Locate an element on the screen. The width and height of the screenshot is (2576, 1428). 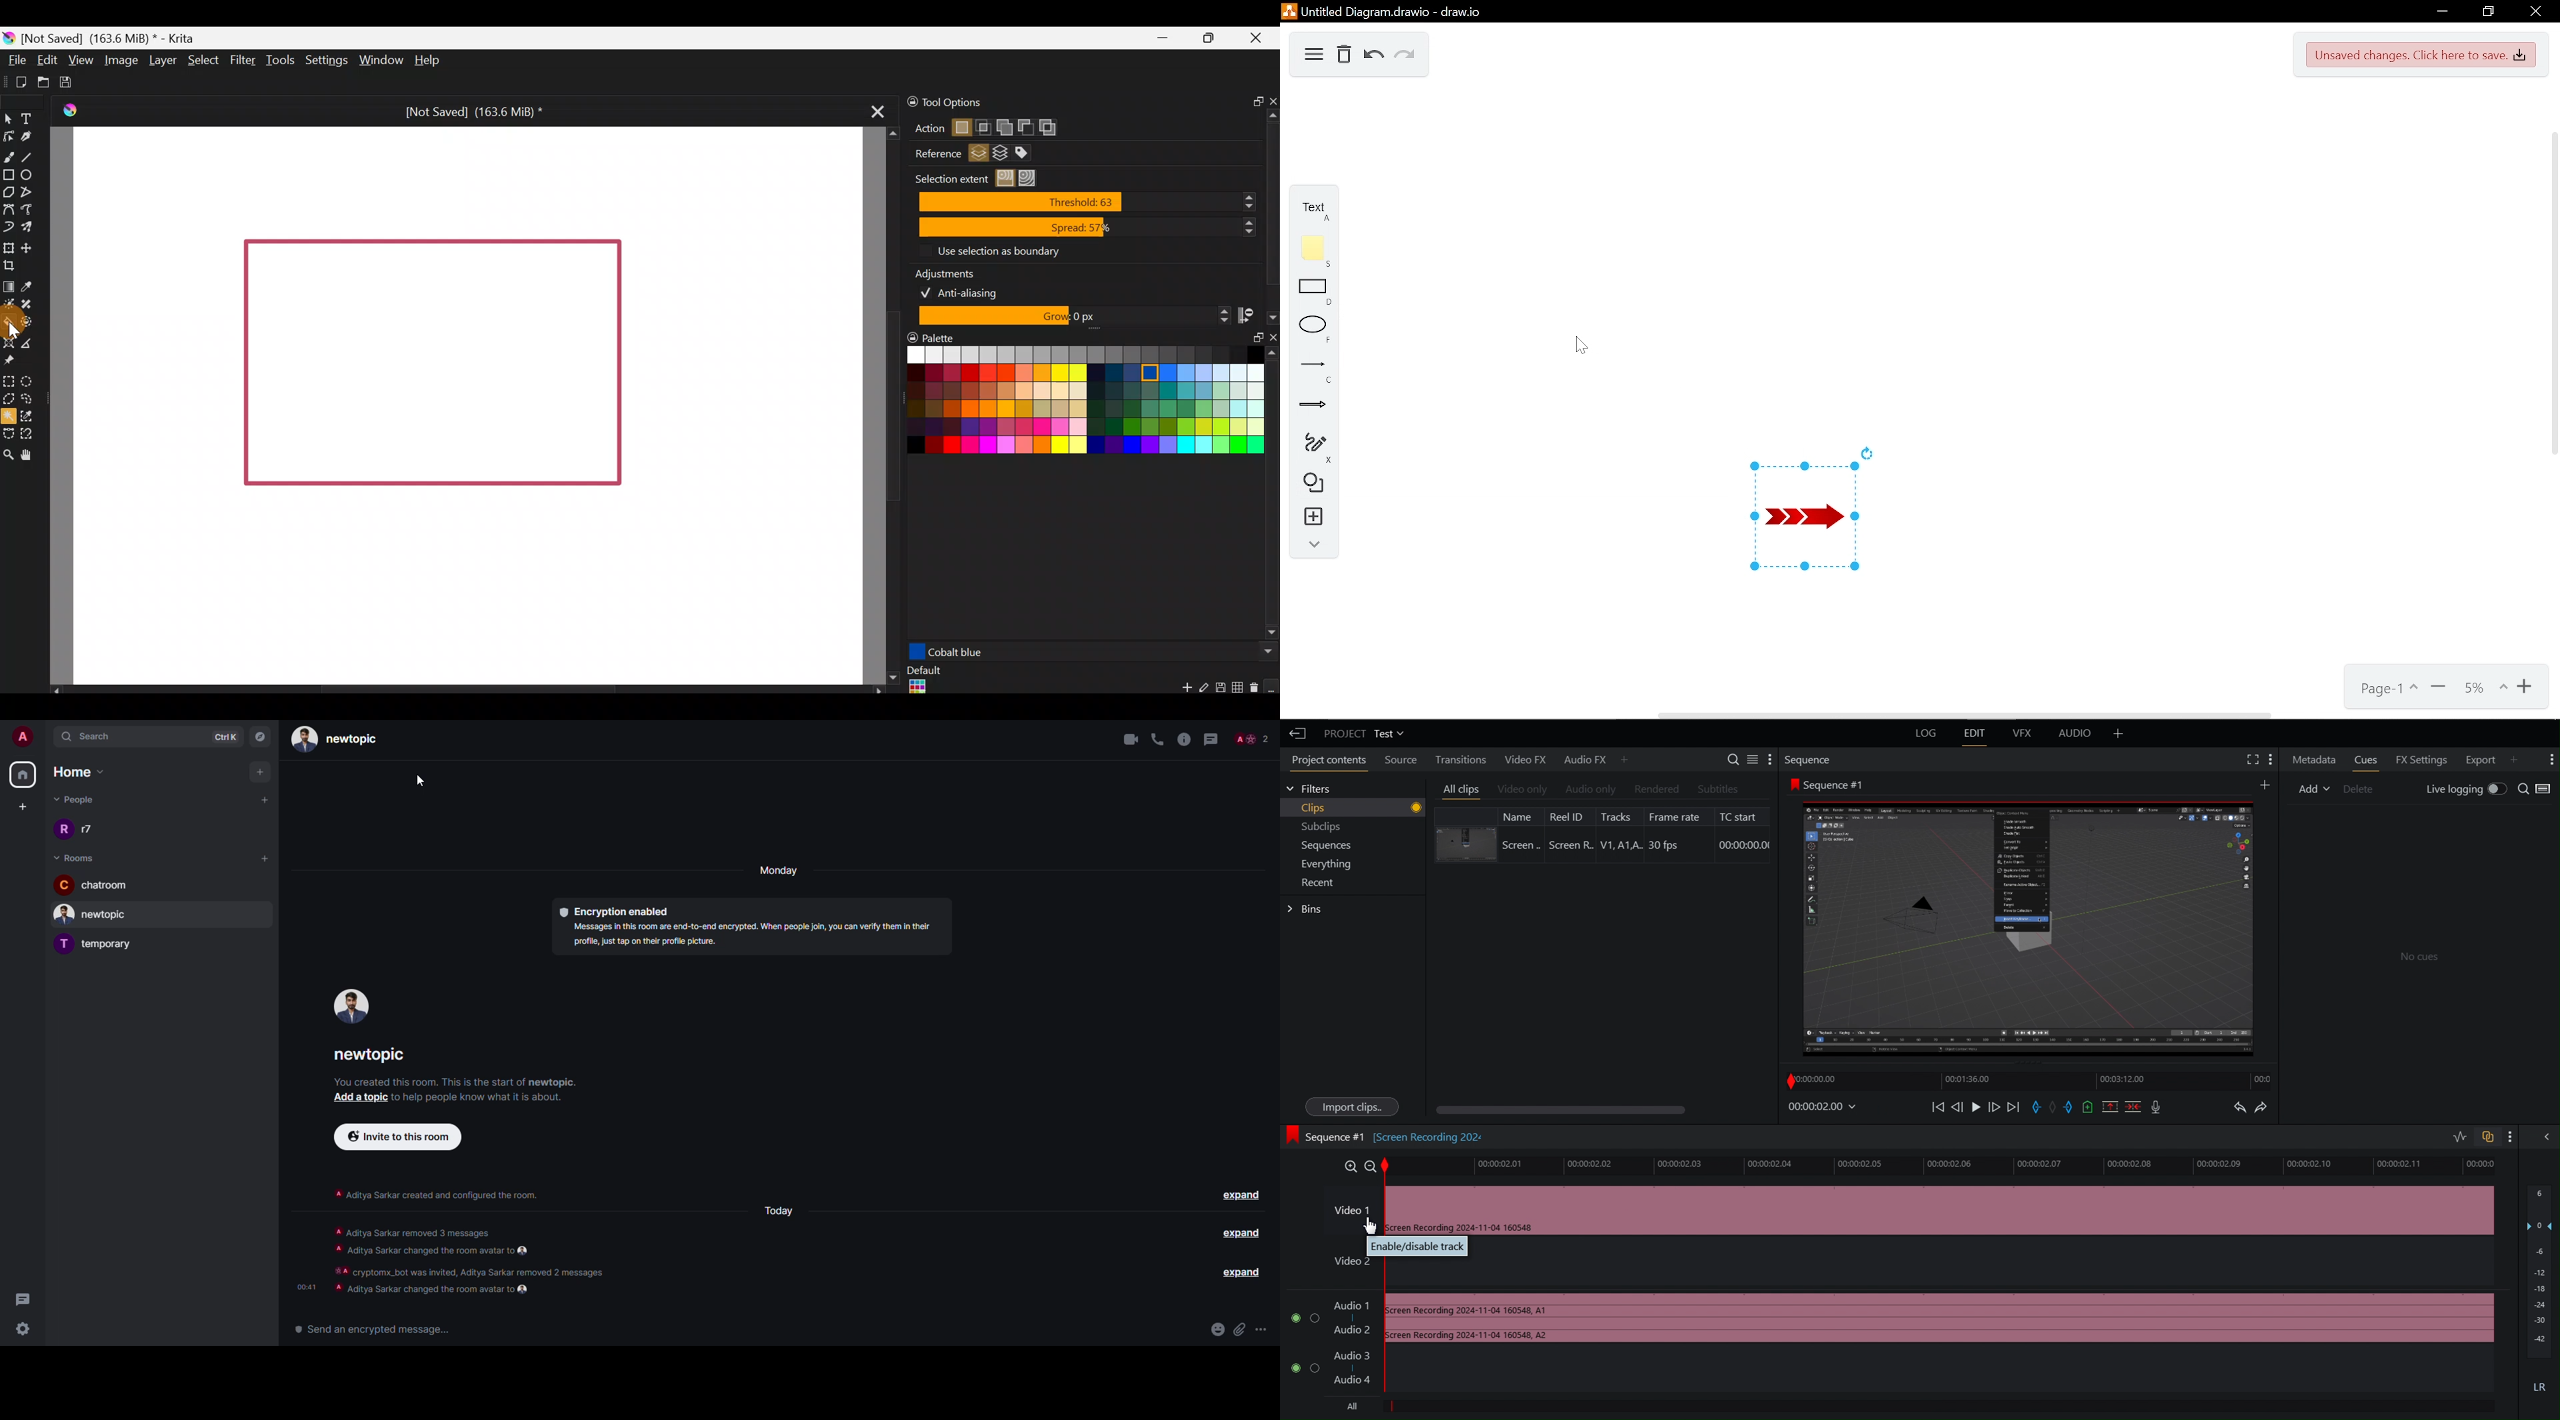
Float docker is located at coordinates (1252, 343).